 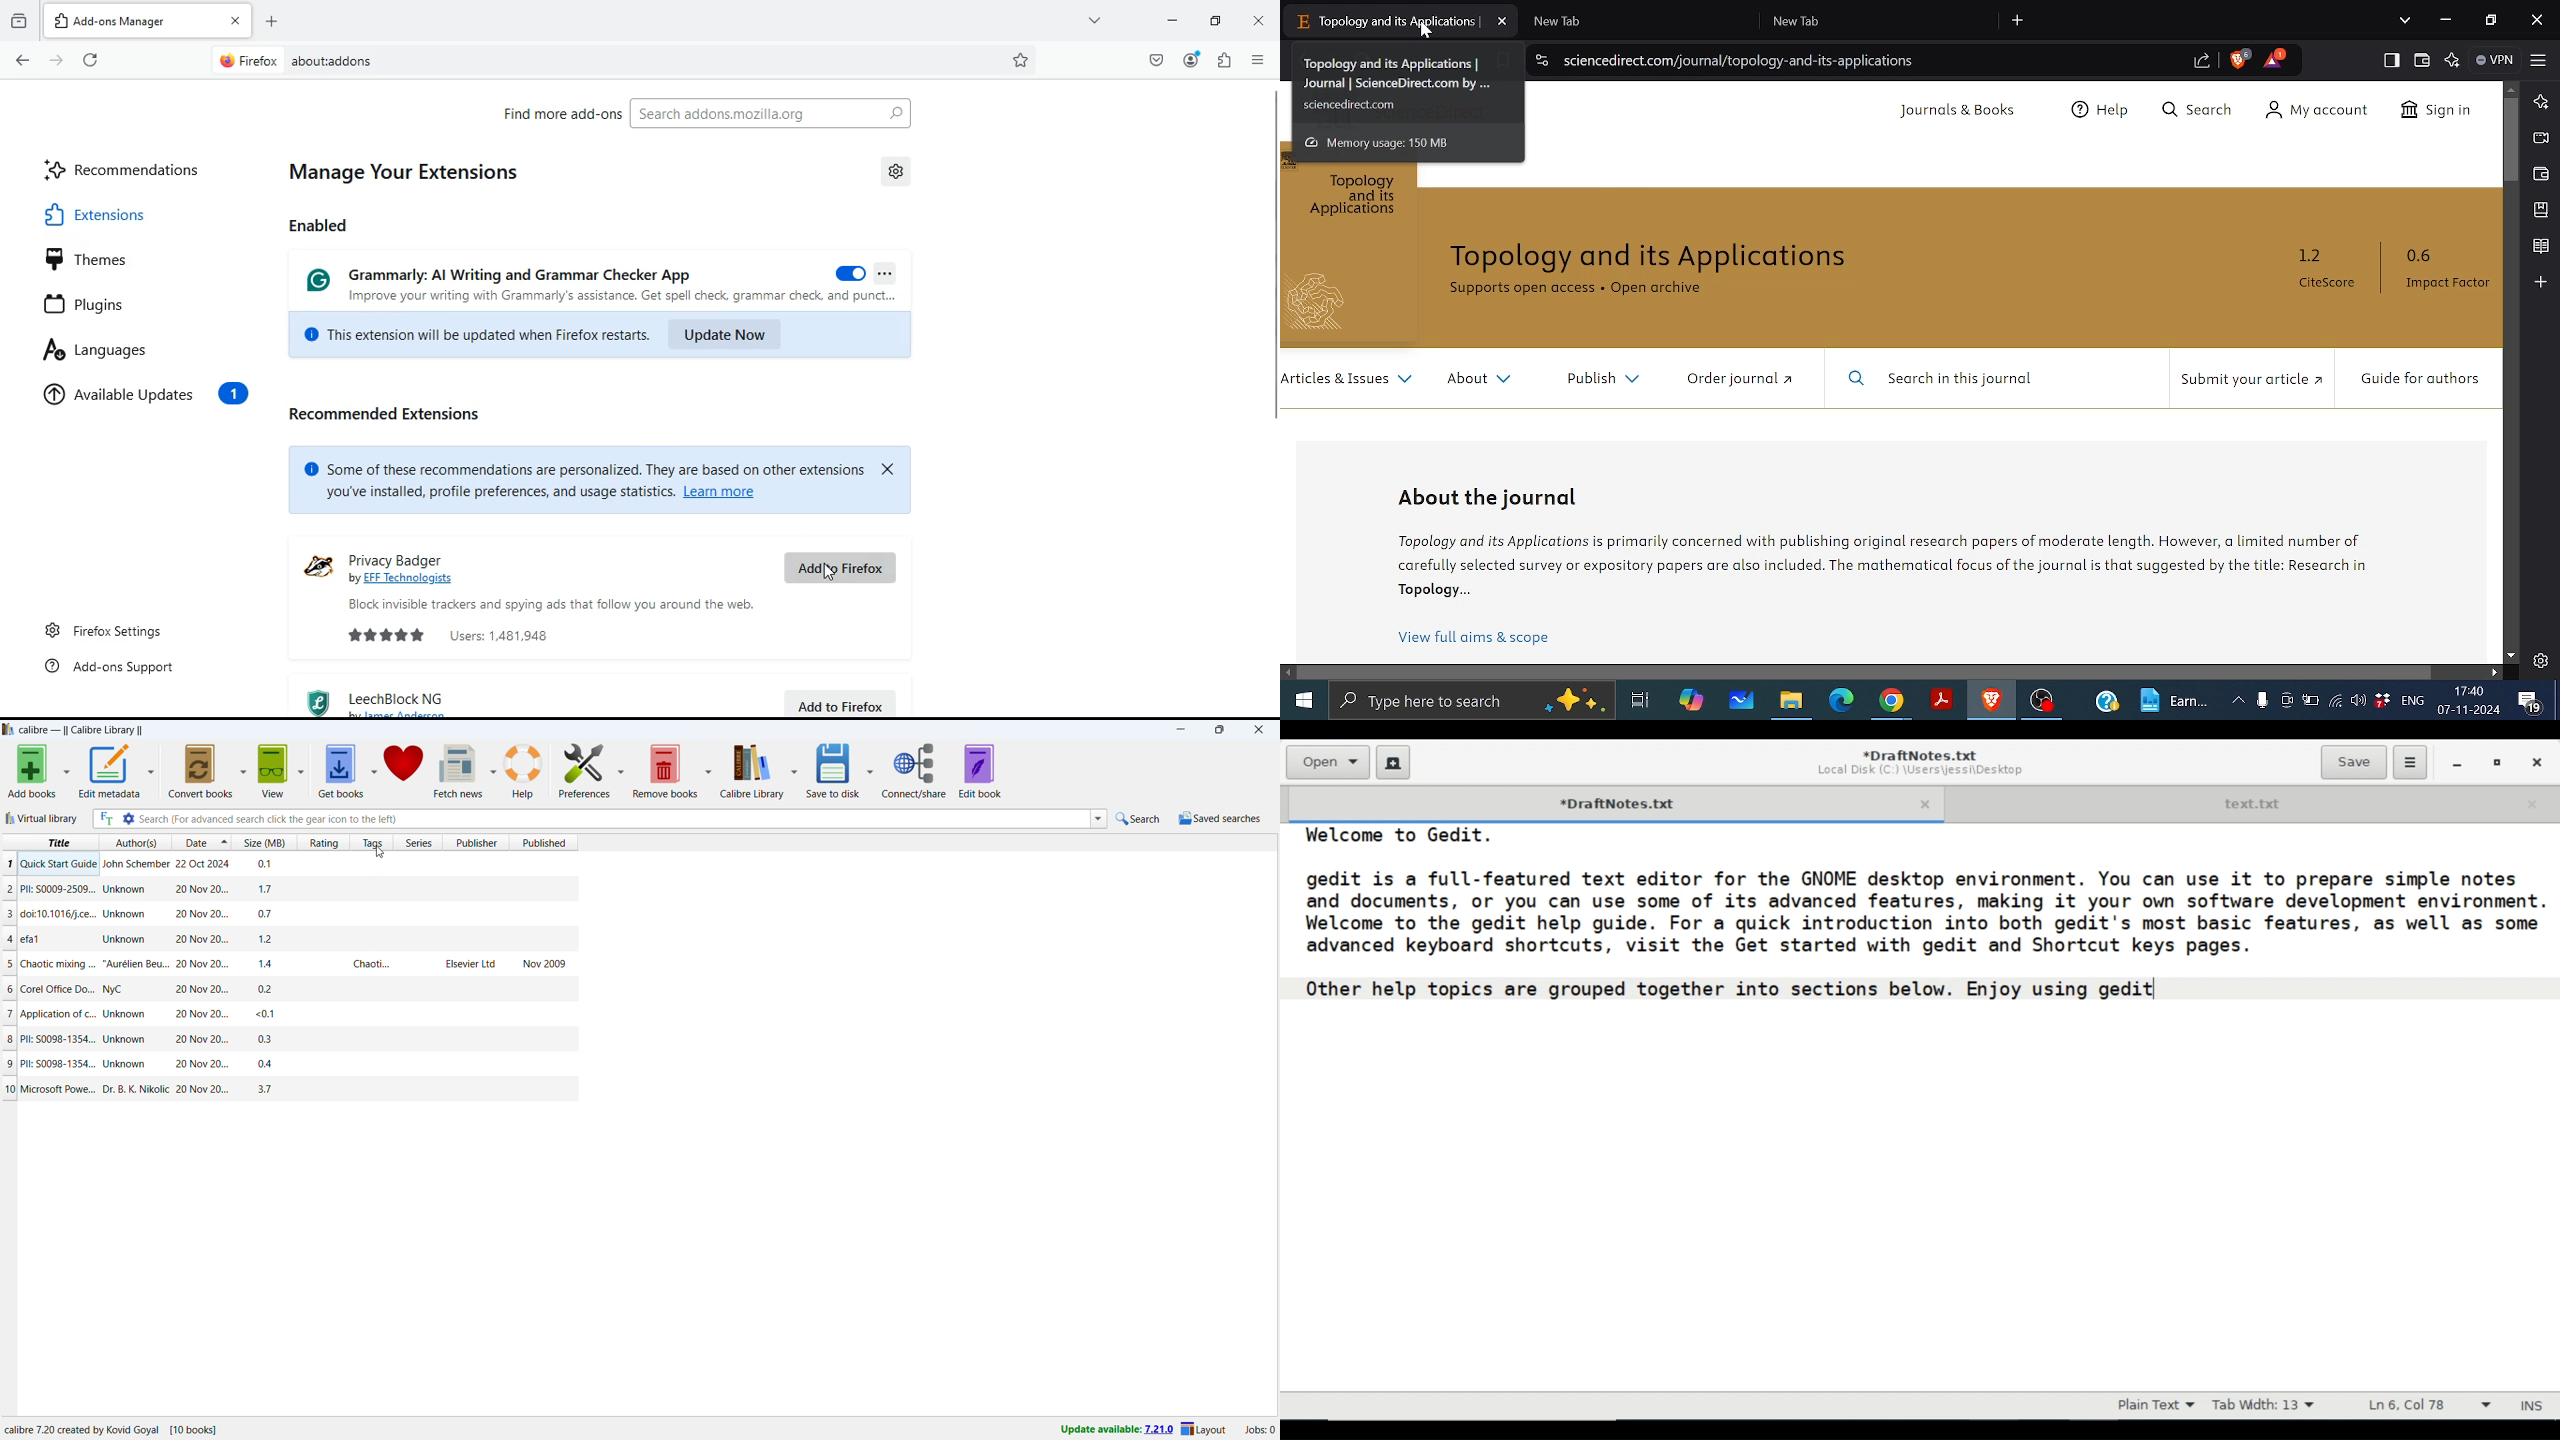 What do you see at coordinates (400, 415) in the screenshot?
I see `recommended extensions` at bounding box center [400, 415].